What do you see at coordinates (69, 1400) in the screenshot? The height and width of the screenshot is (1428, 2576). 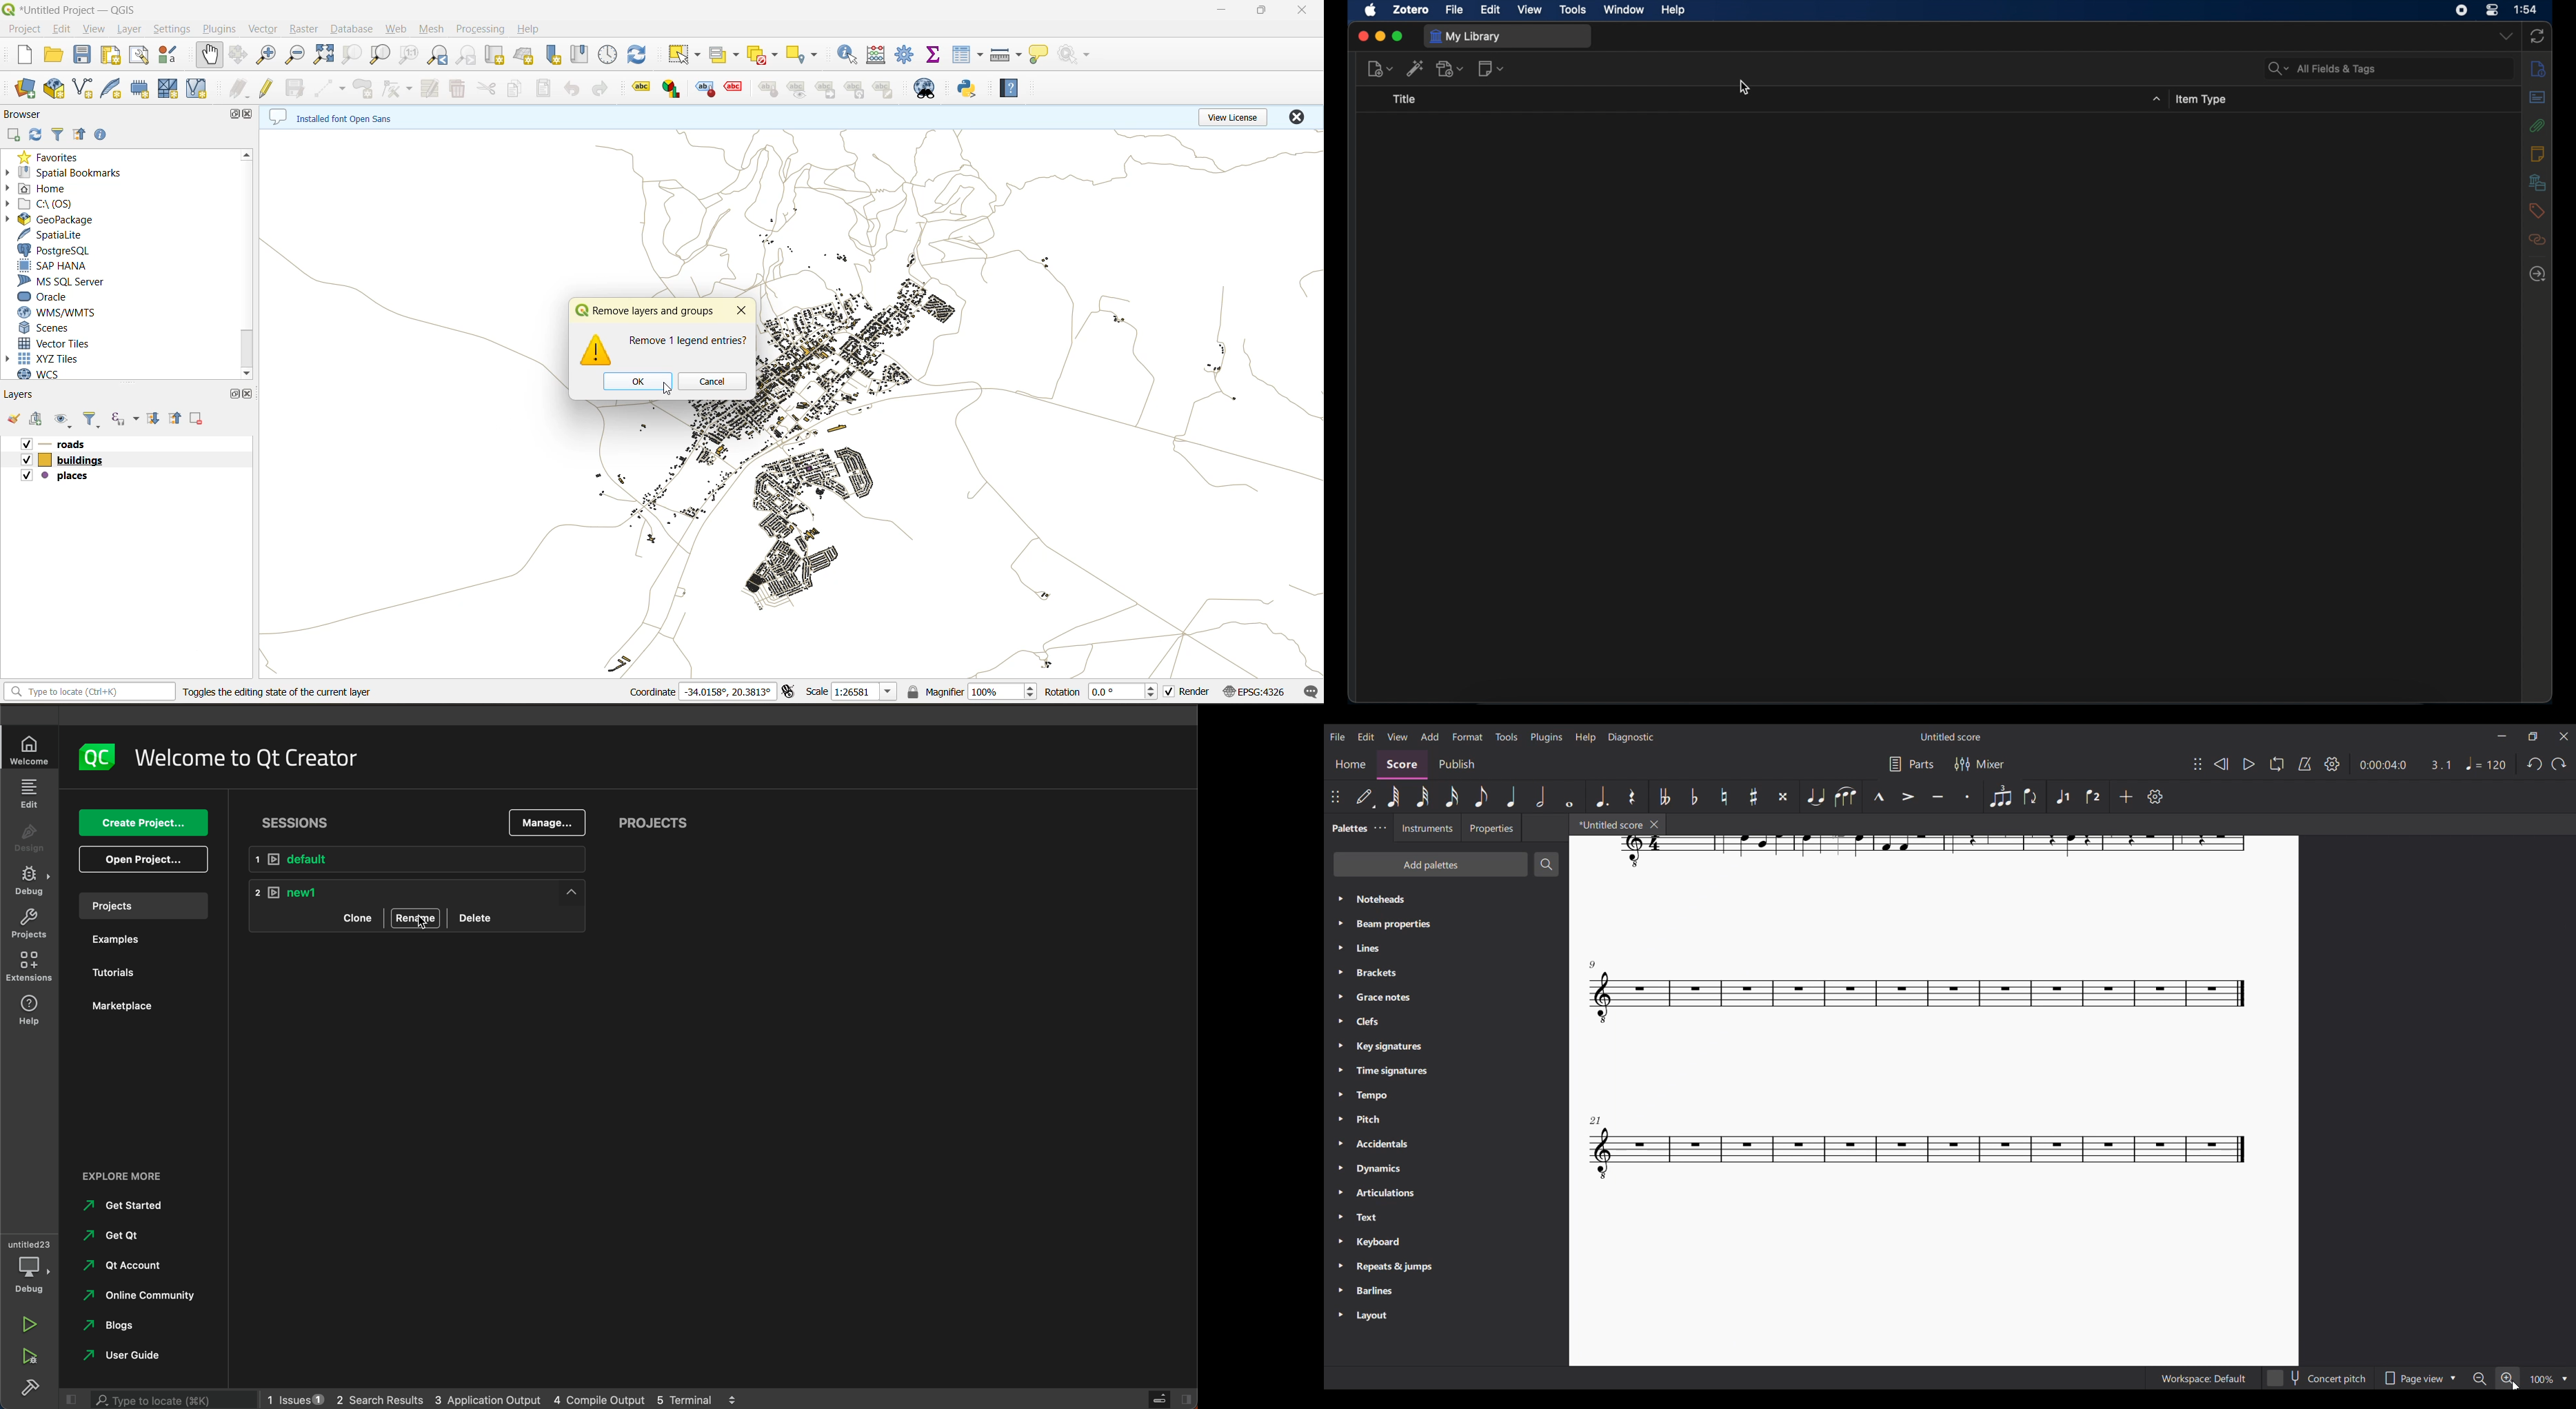 I see `close slidebar` at bounding box center [69, 1400].